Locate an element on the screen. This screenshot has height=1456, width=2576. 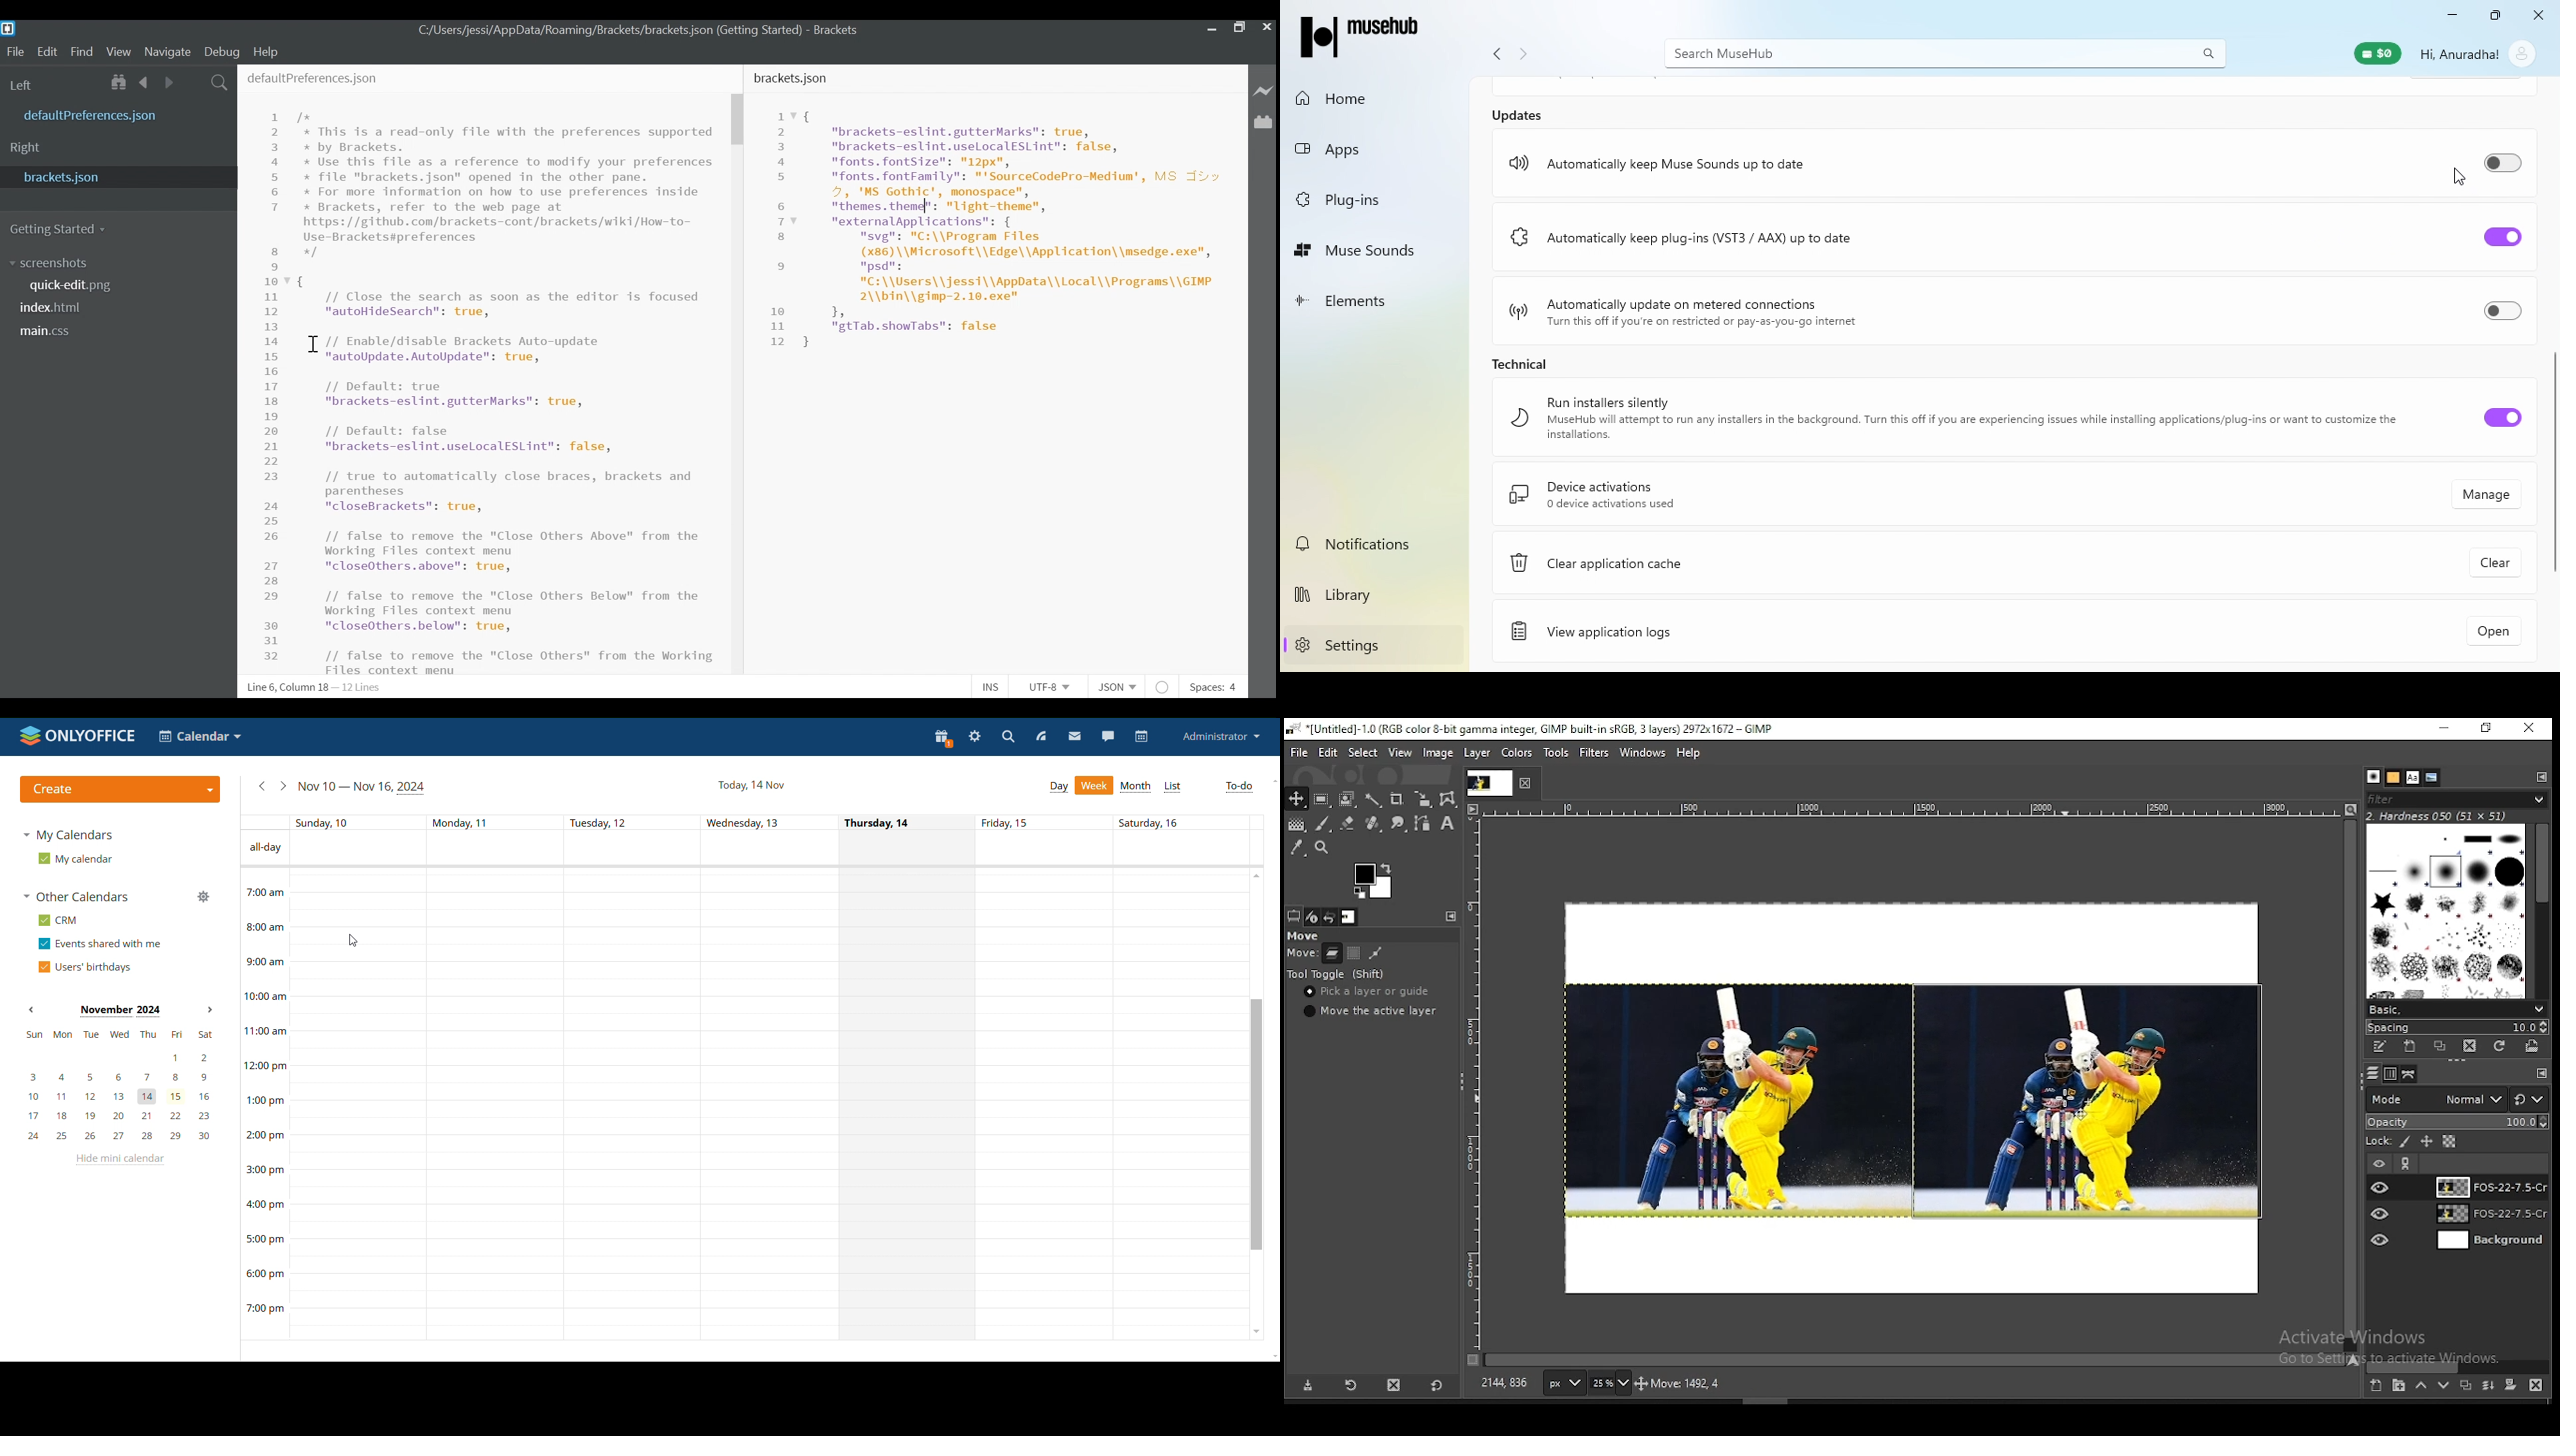
layer is located at coordinates (2490, 1241).